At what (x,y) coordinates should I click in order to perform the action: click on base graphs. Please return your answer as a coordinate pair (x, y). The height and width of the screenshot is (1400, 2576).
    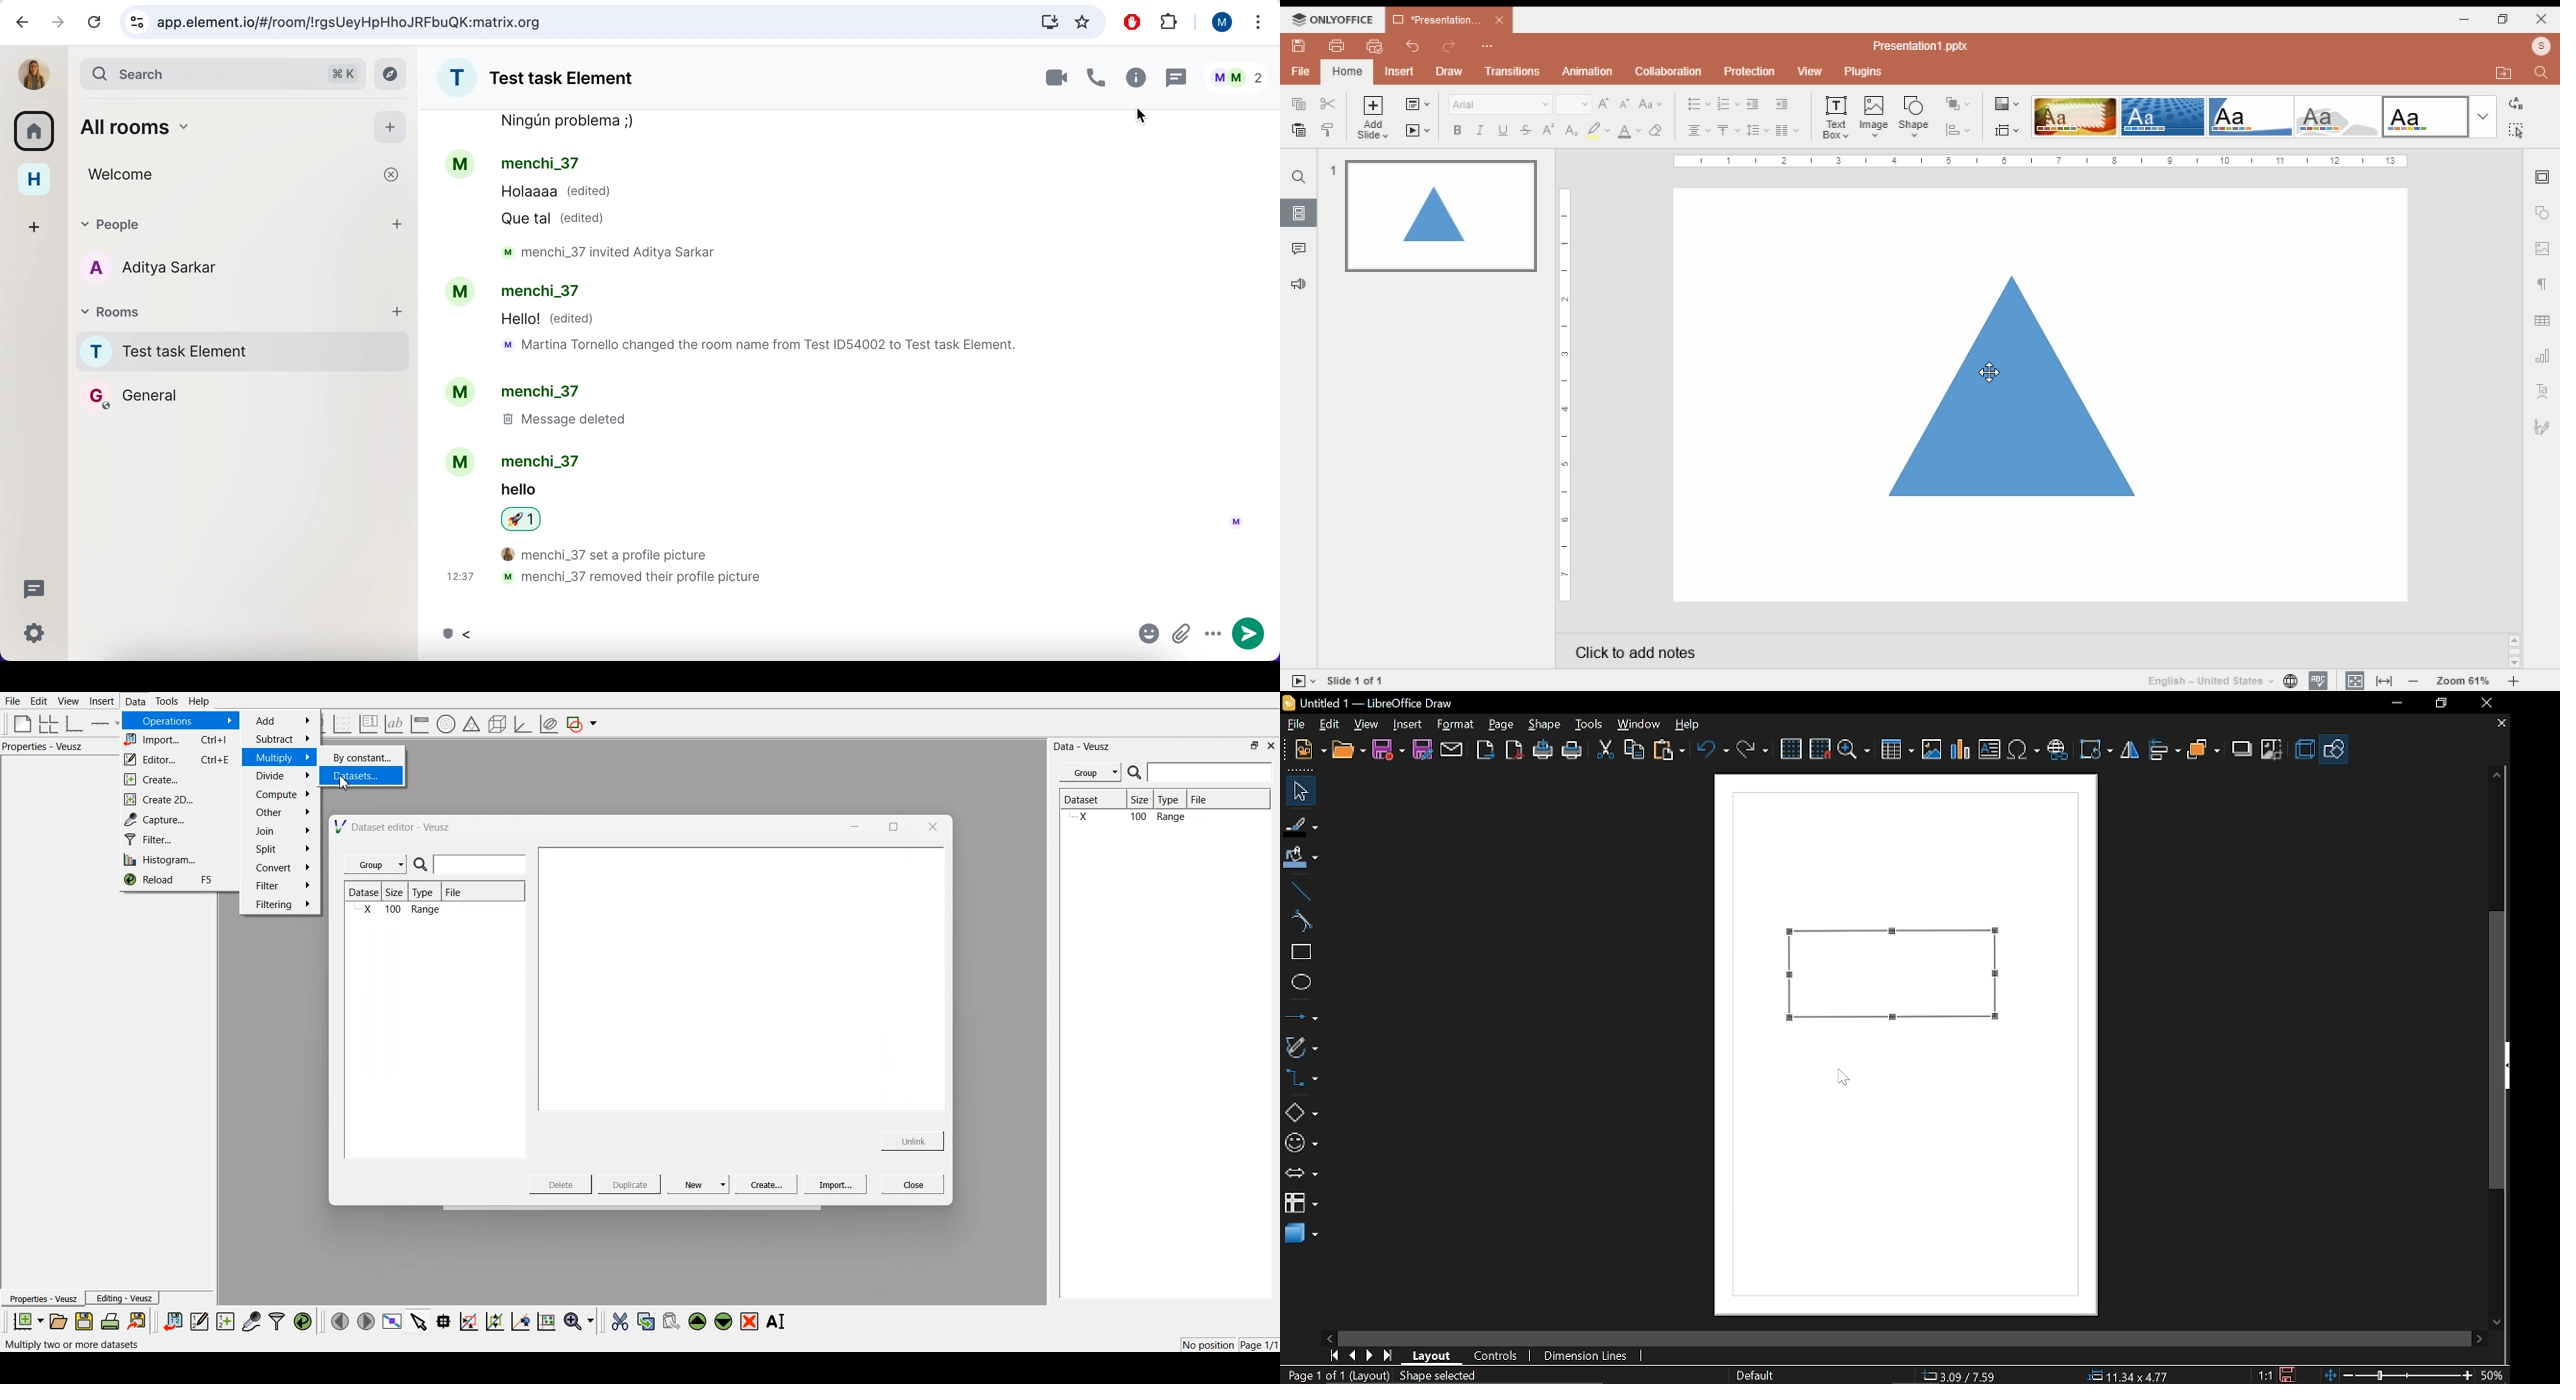
    Looking at the image, I should click on (75, 723).